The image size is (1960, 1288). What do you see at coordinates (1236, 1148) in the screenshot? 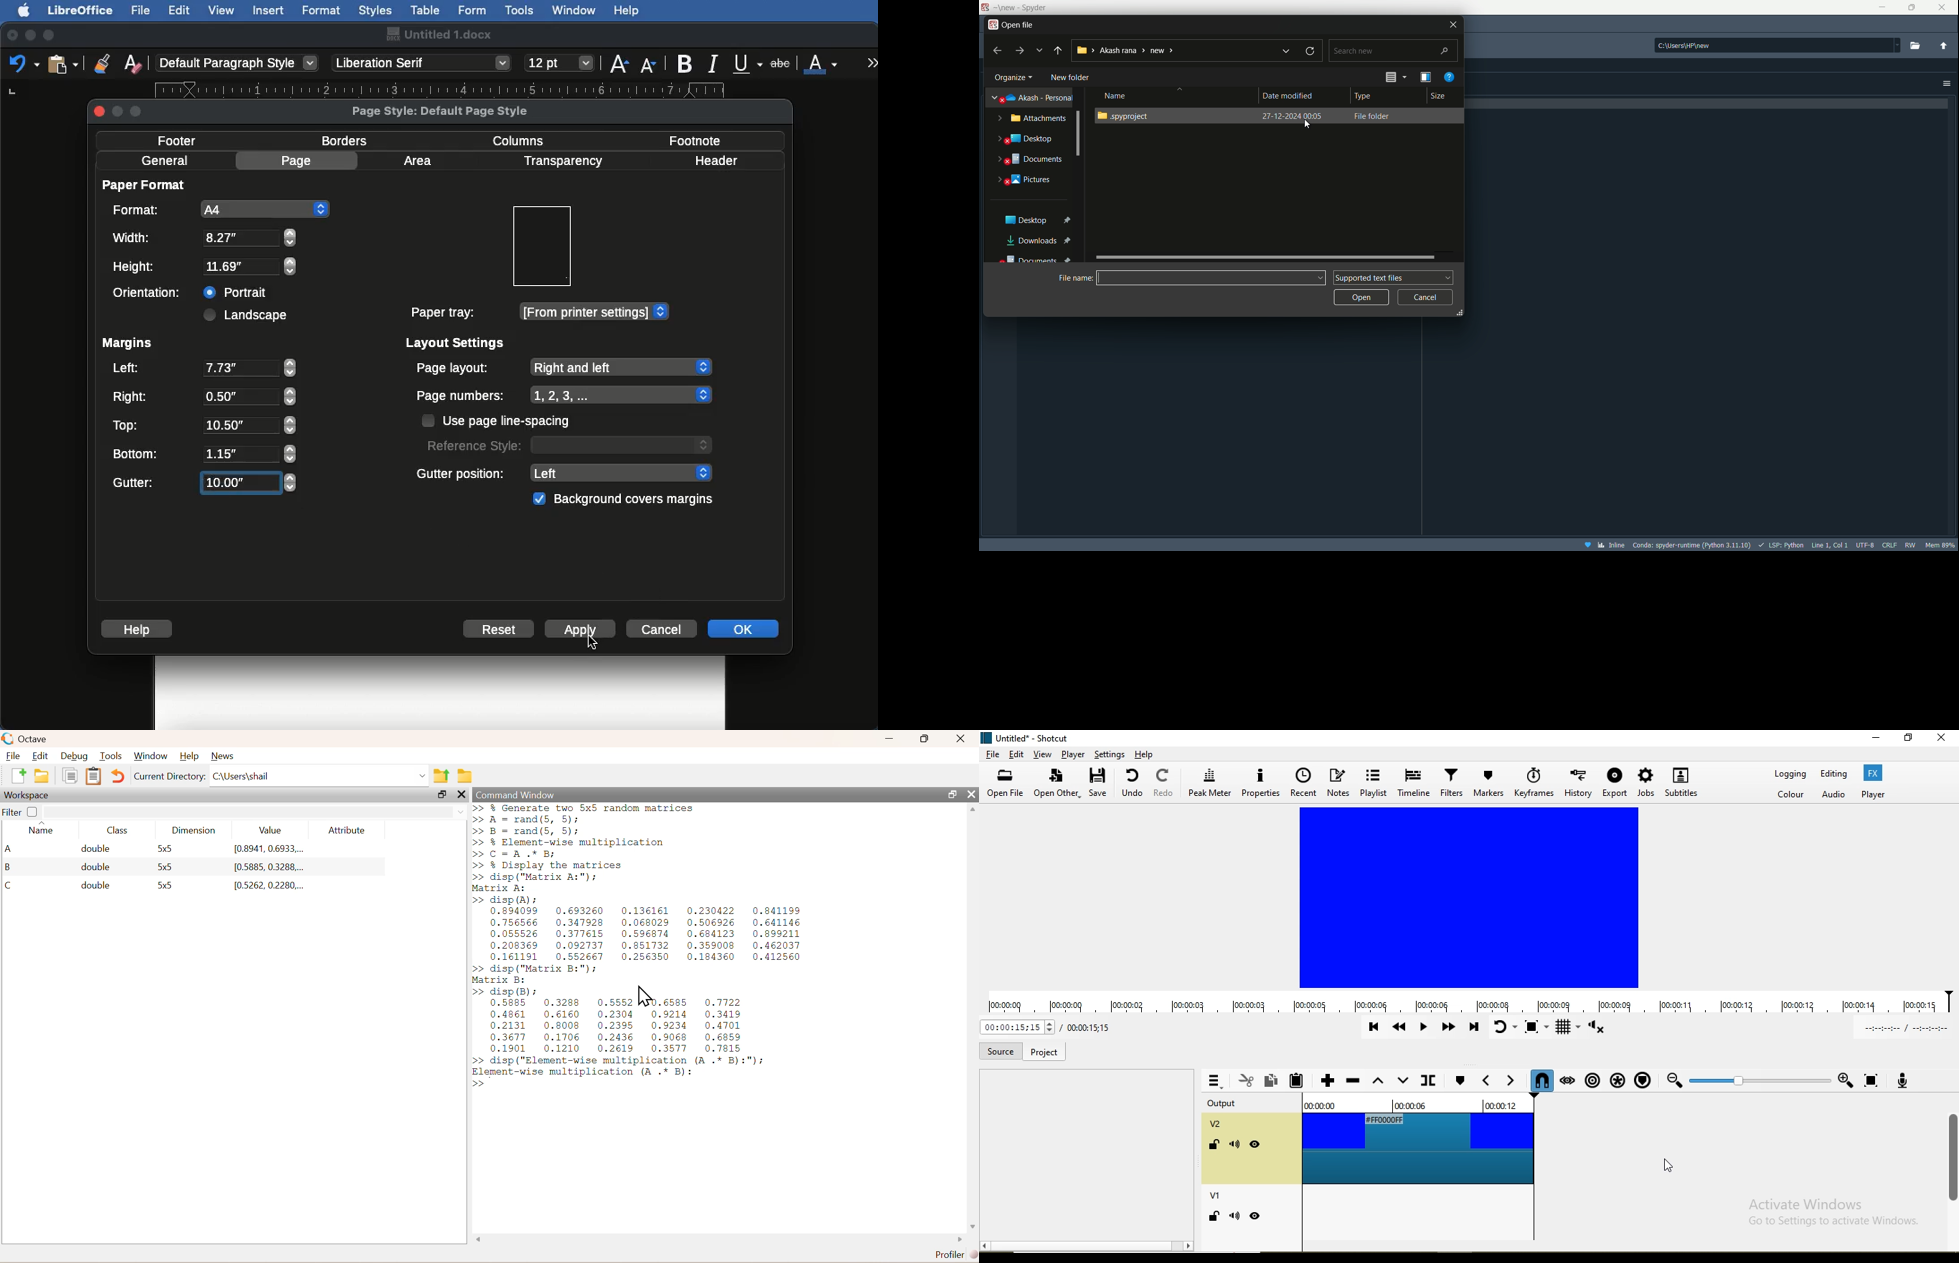
I see `mute` at bounding box center [1236, 1148].